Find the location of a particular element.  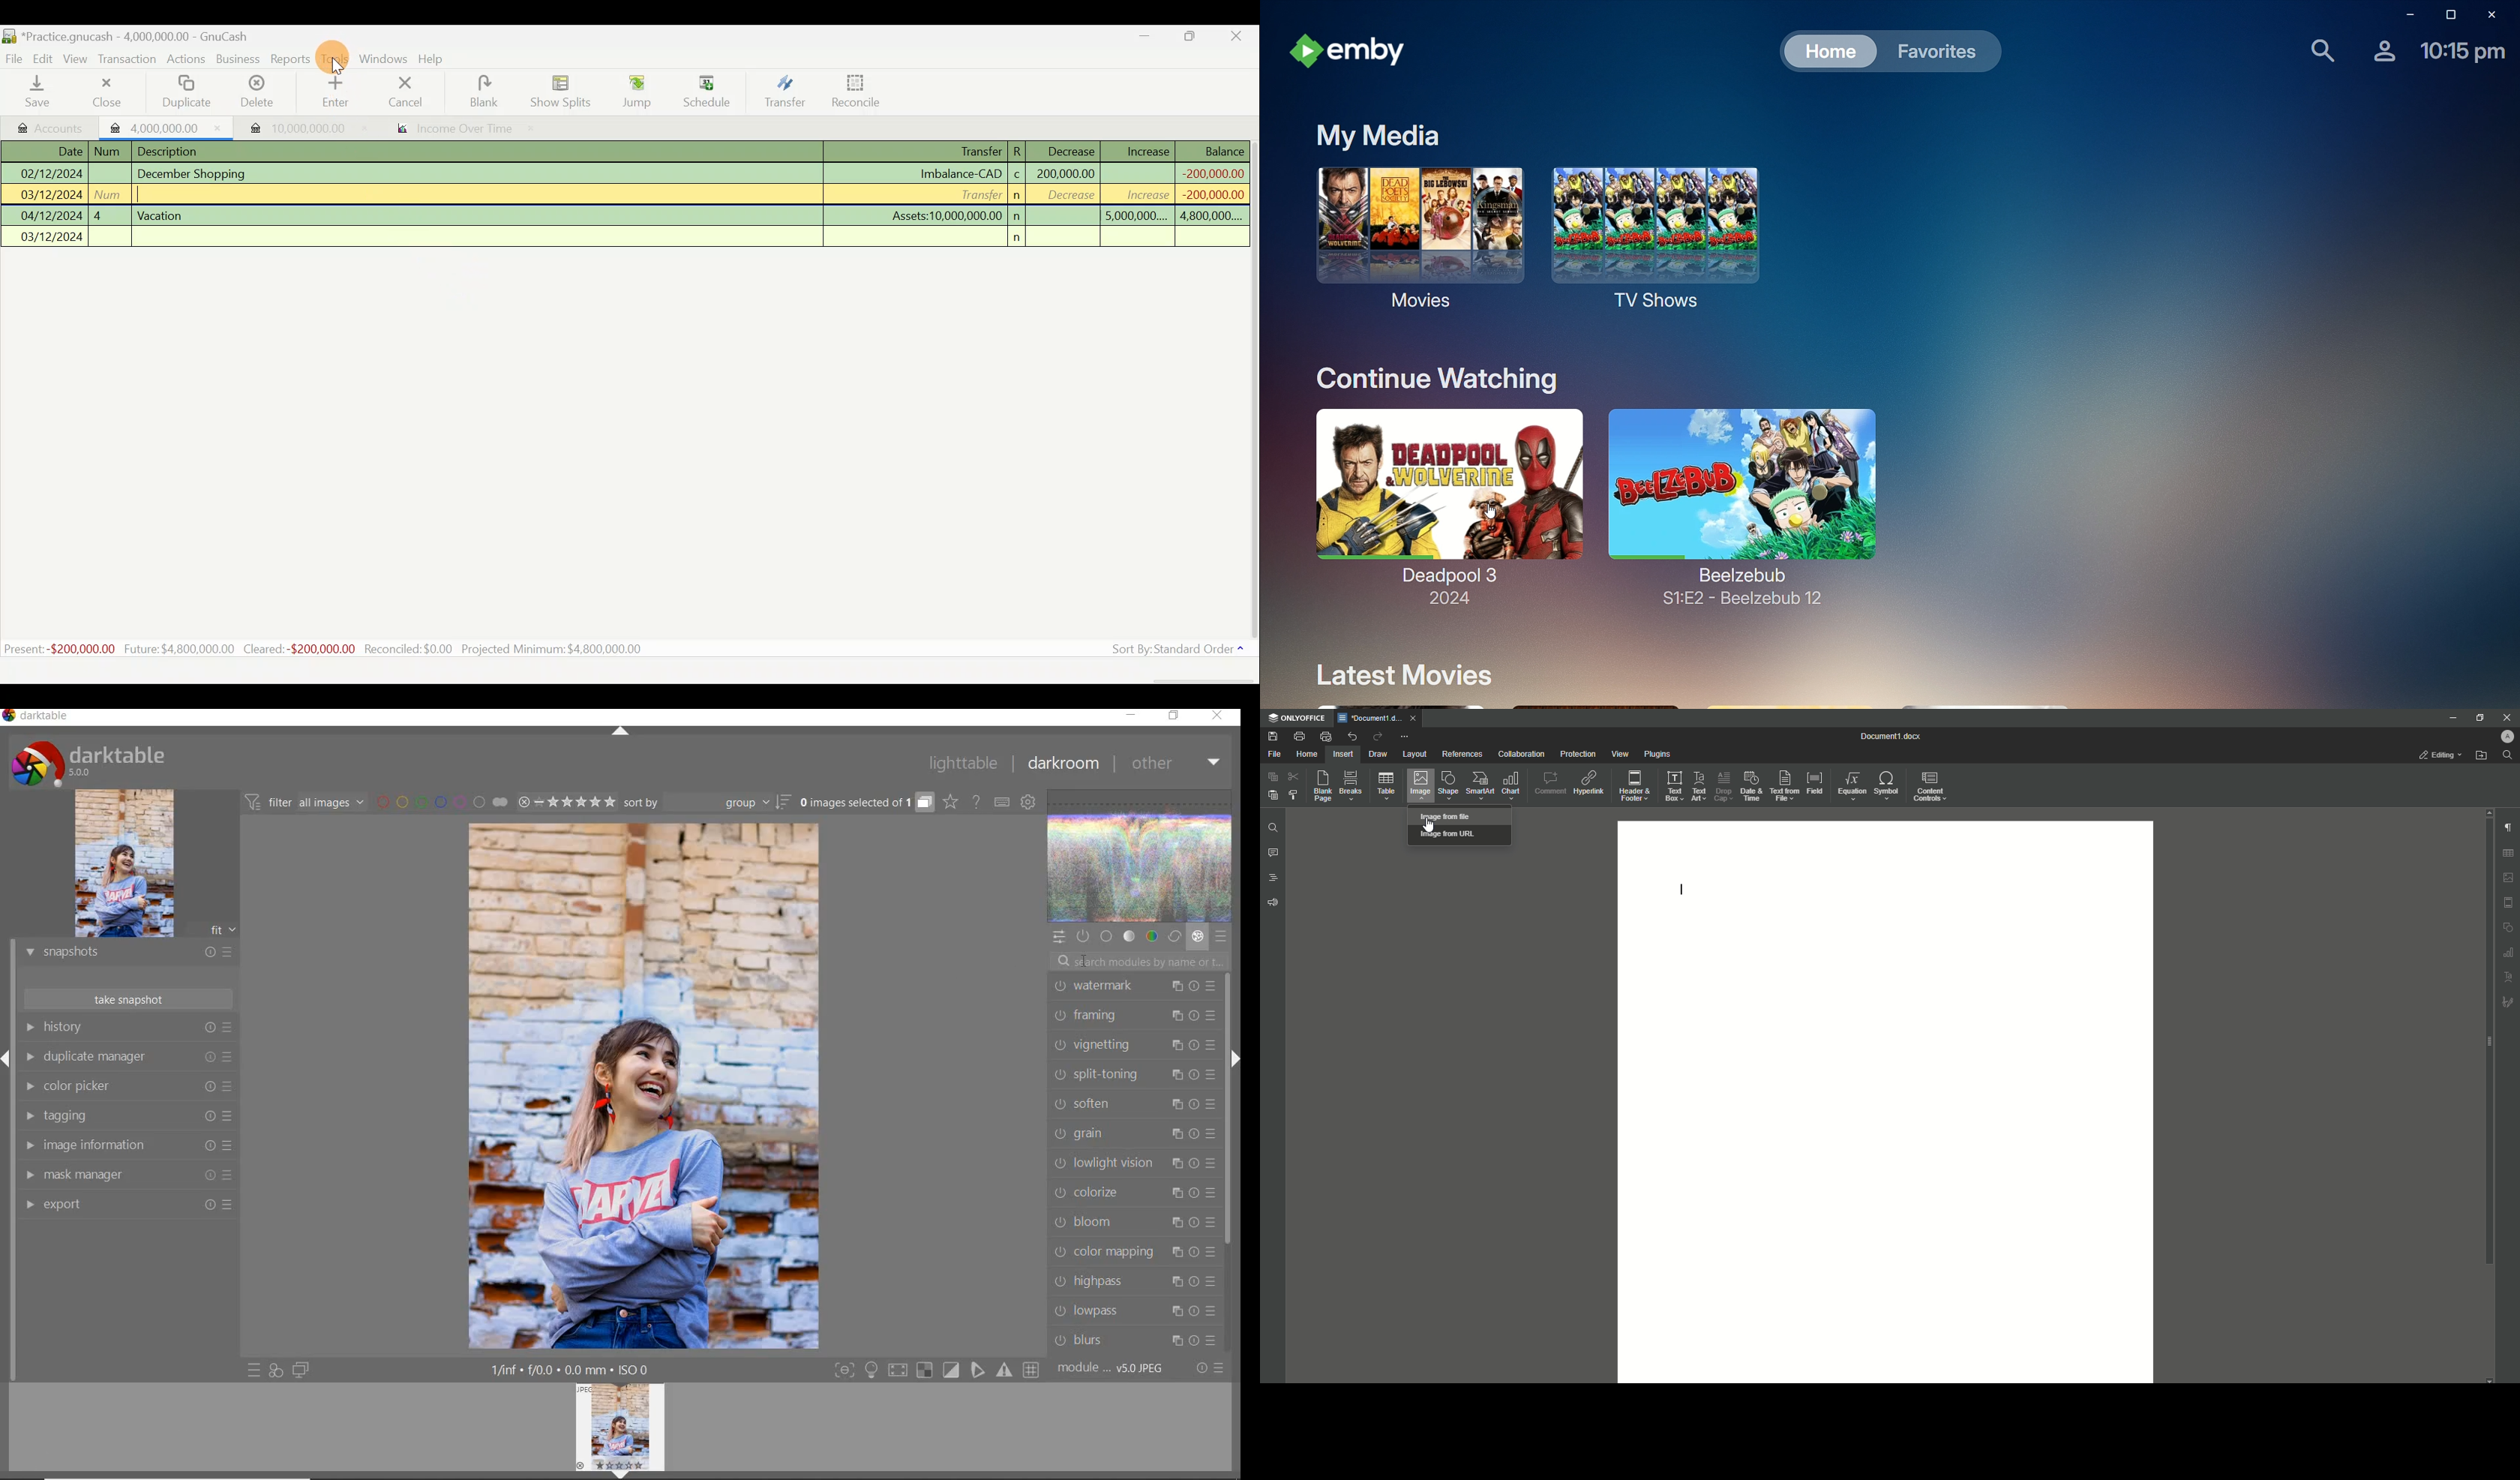

Scroll Up is located at coordinates (2486, 812).